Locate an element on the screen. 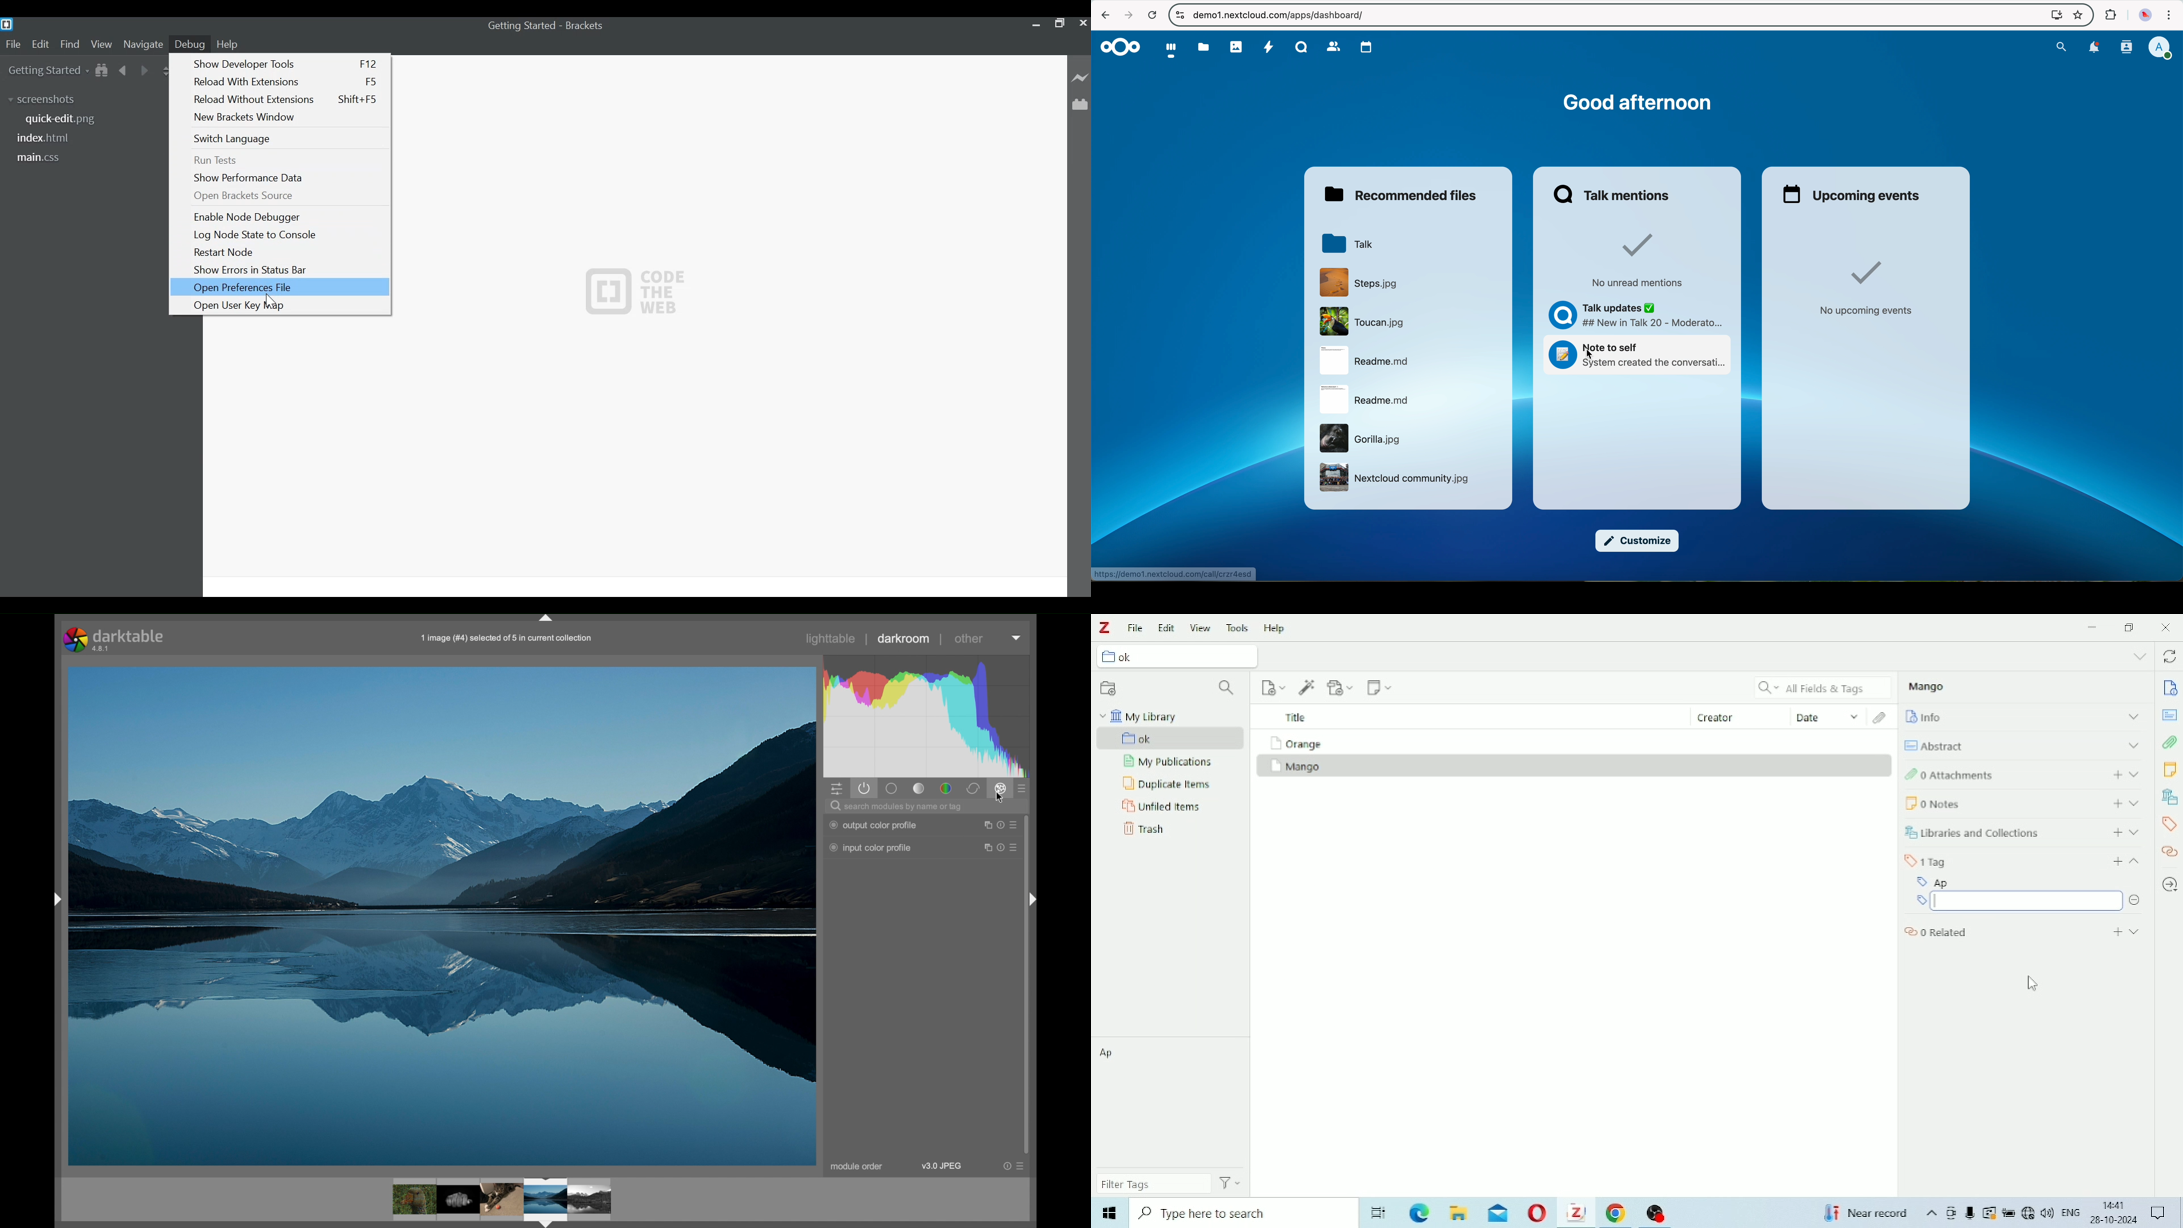  Cursor is located at coordinates (1002, 799).